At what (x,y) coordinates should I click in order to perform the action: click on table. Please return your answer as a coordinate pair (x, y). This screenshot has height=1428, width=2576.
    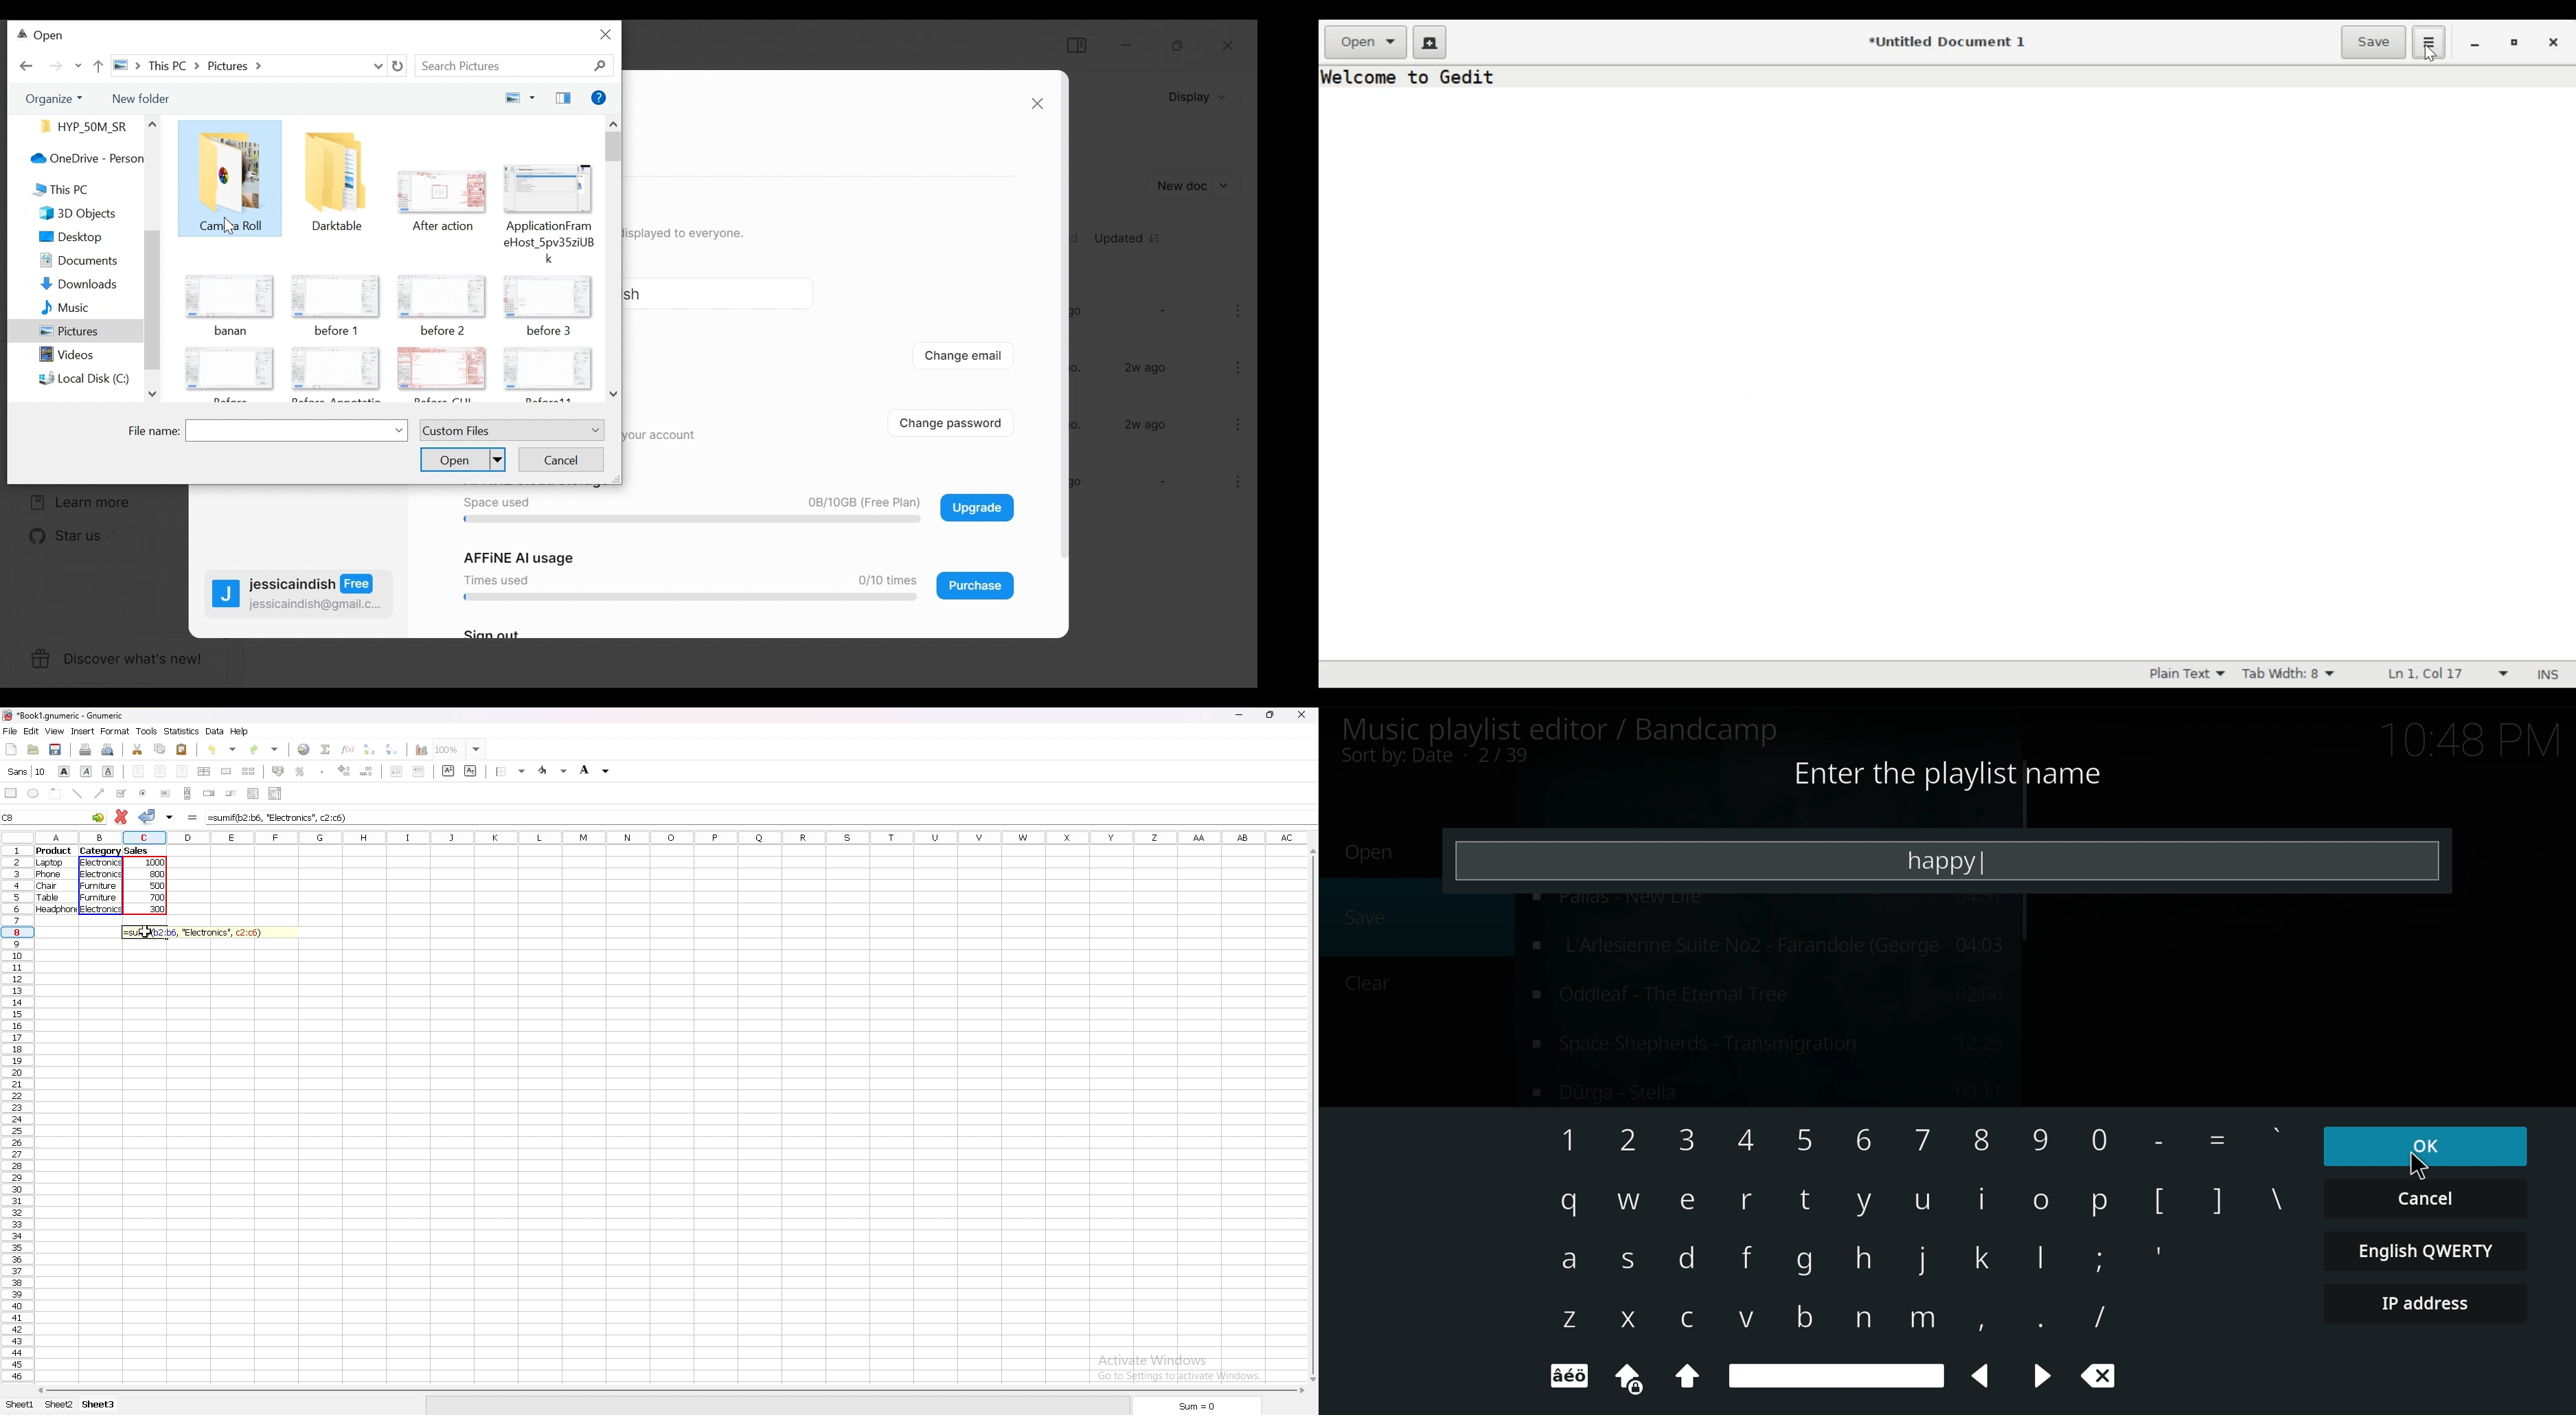
    Looking at the image, I should click on (49, 897).